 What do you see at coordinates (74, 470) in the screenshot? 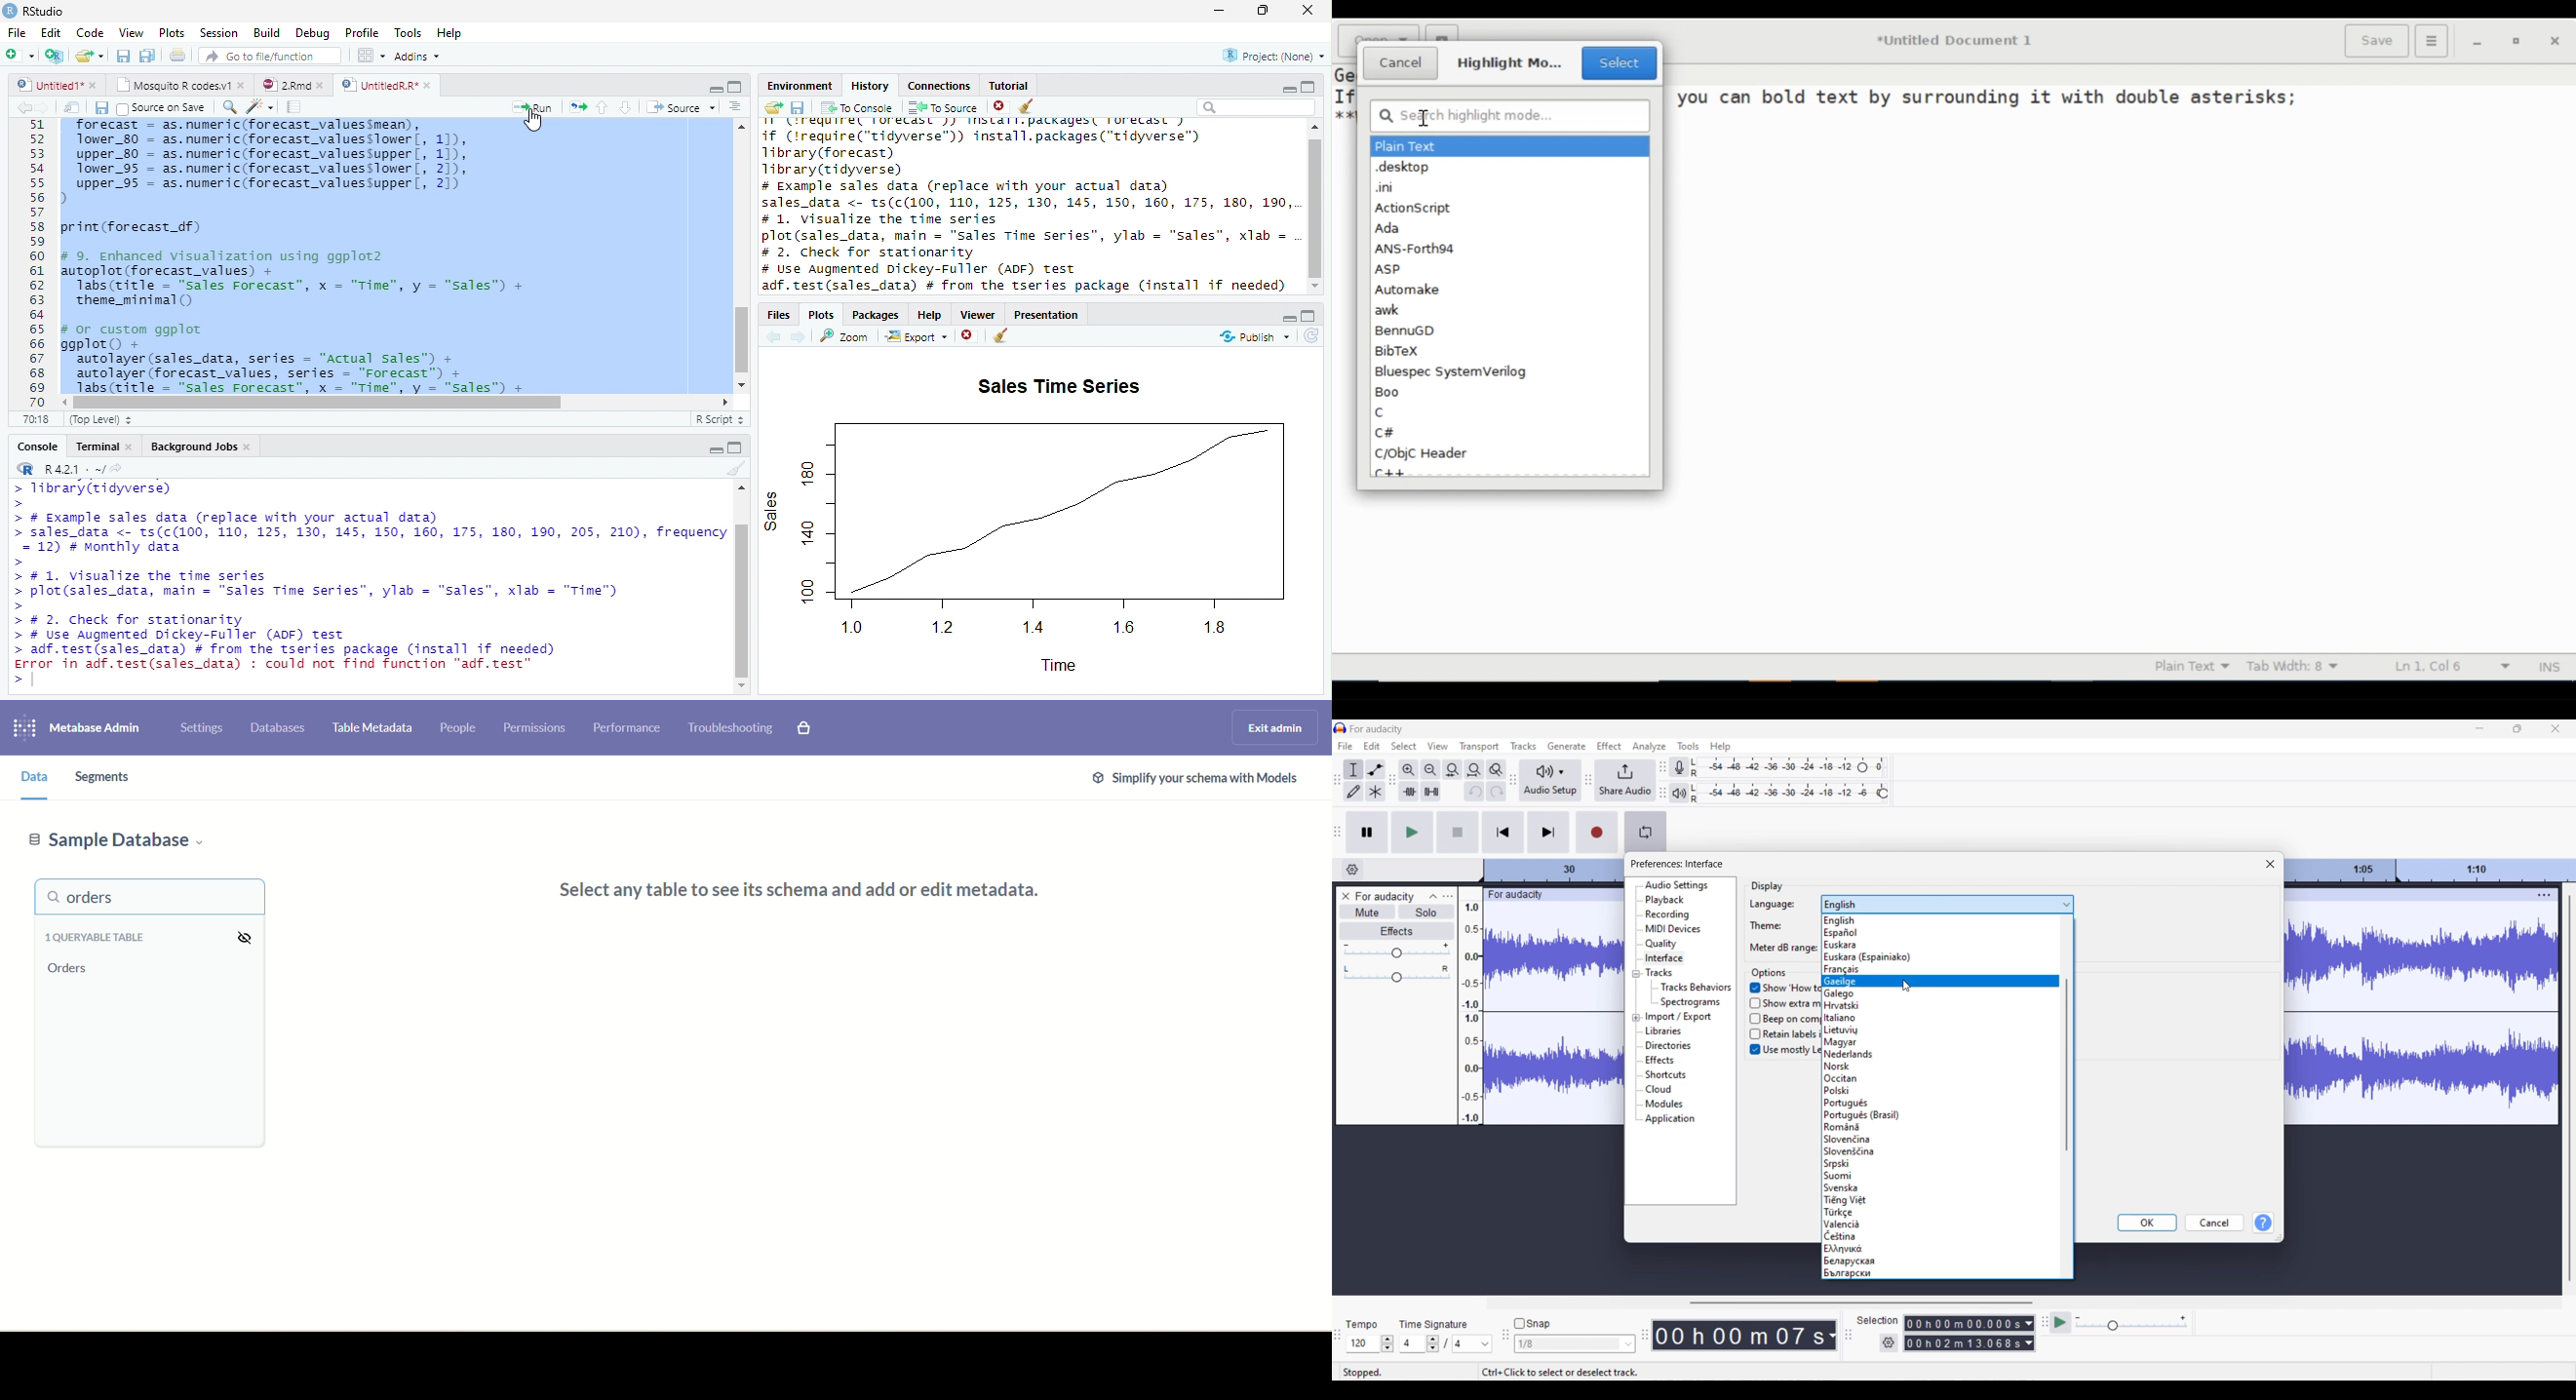
I see `R 4.2.1 . ~ /` at bounding box center [74, 470].